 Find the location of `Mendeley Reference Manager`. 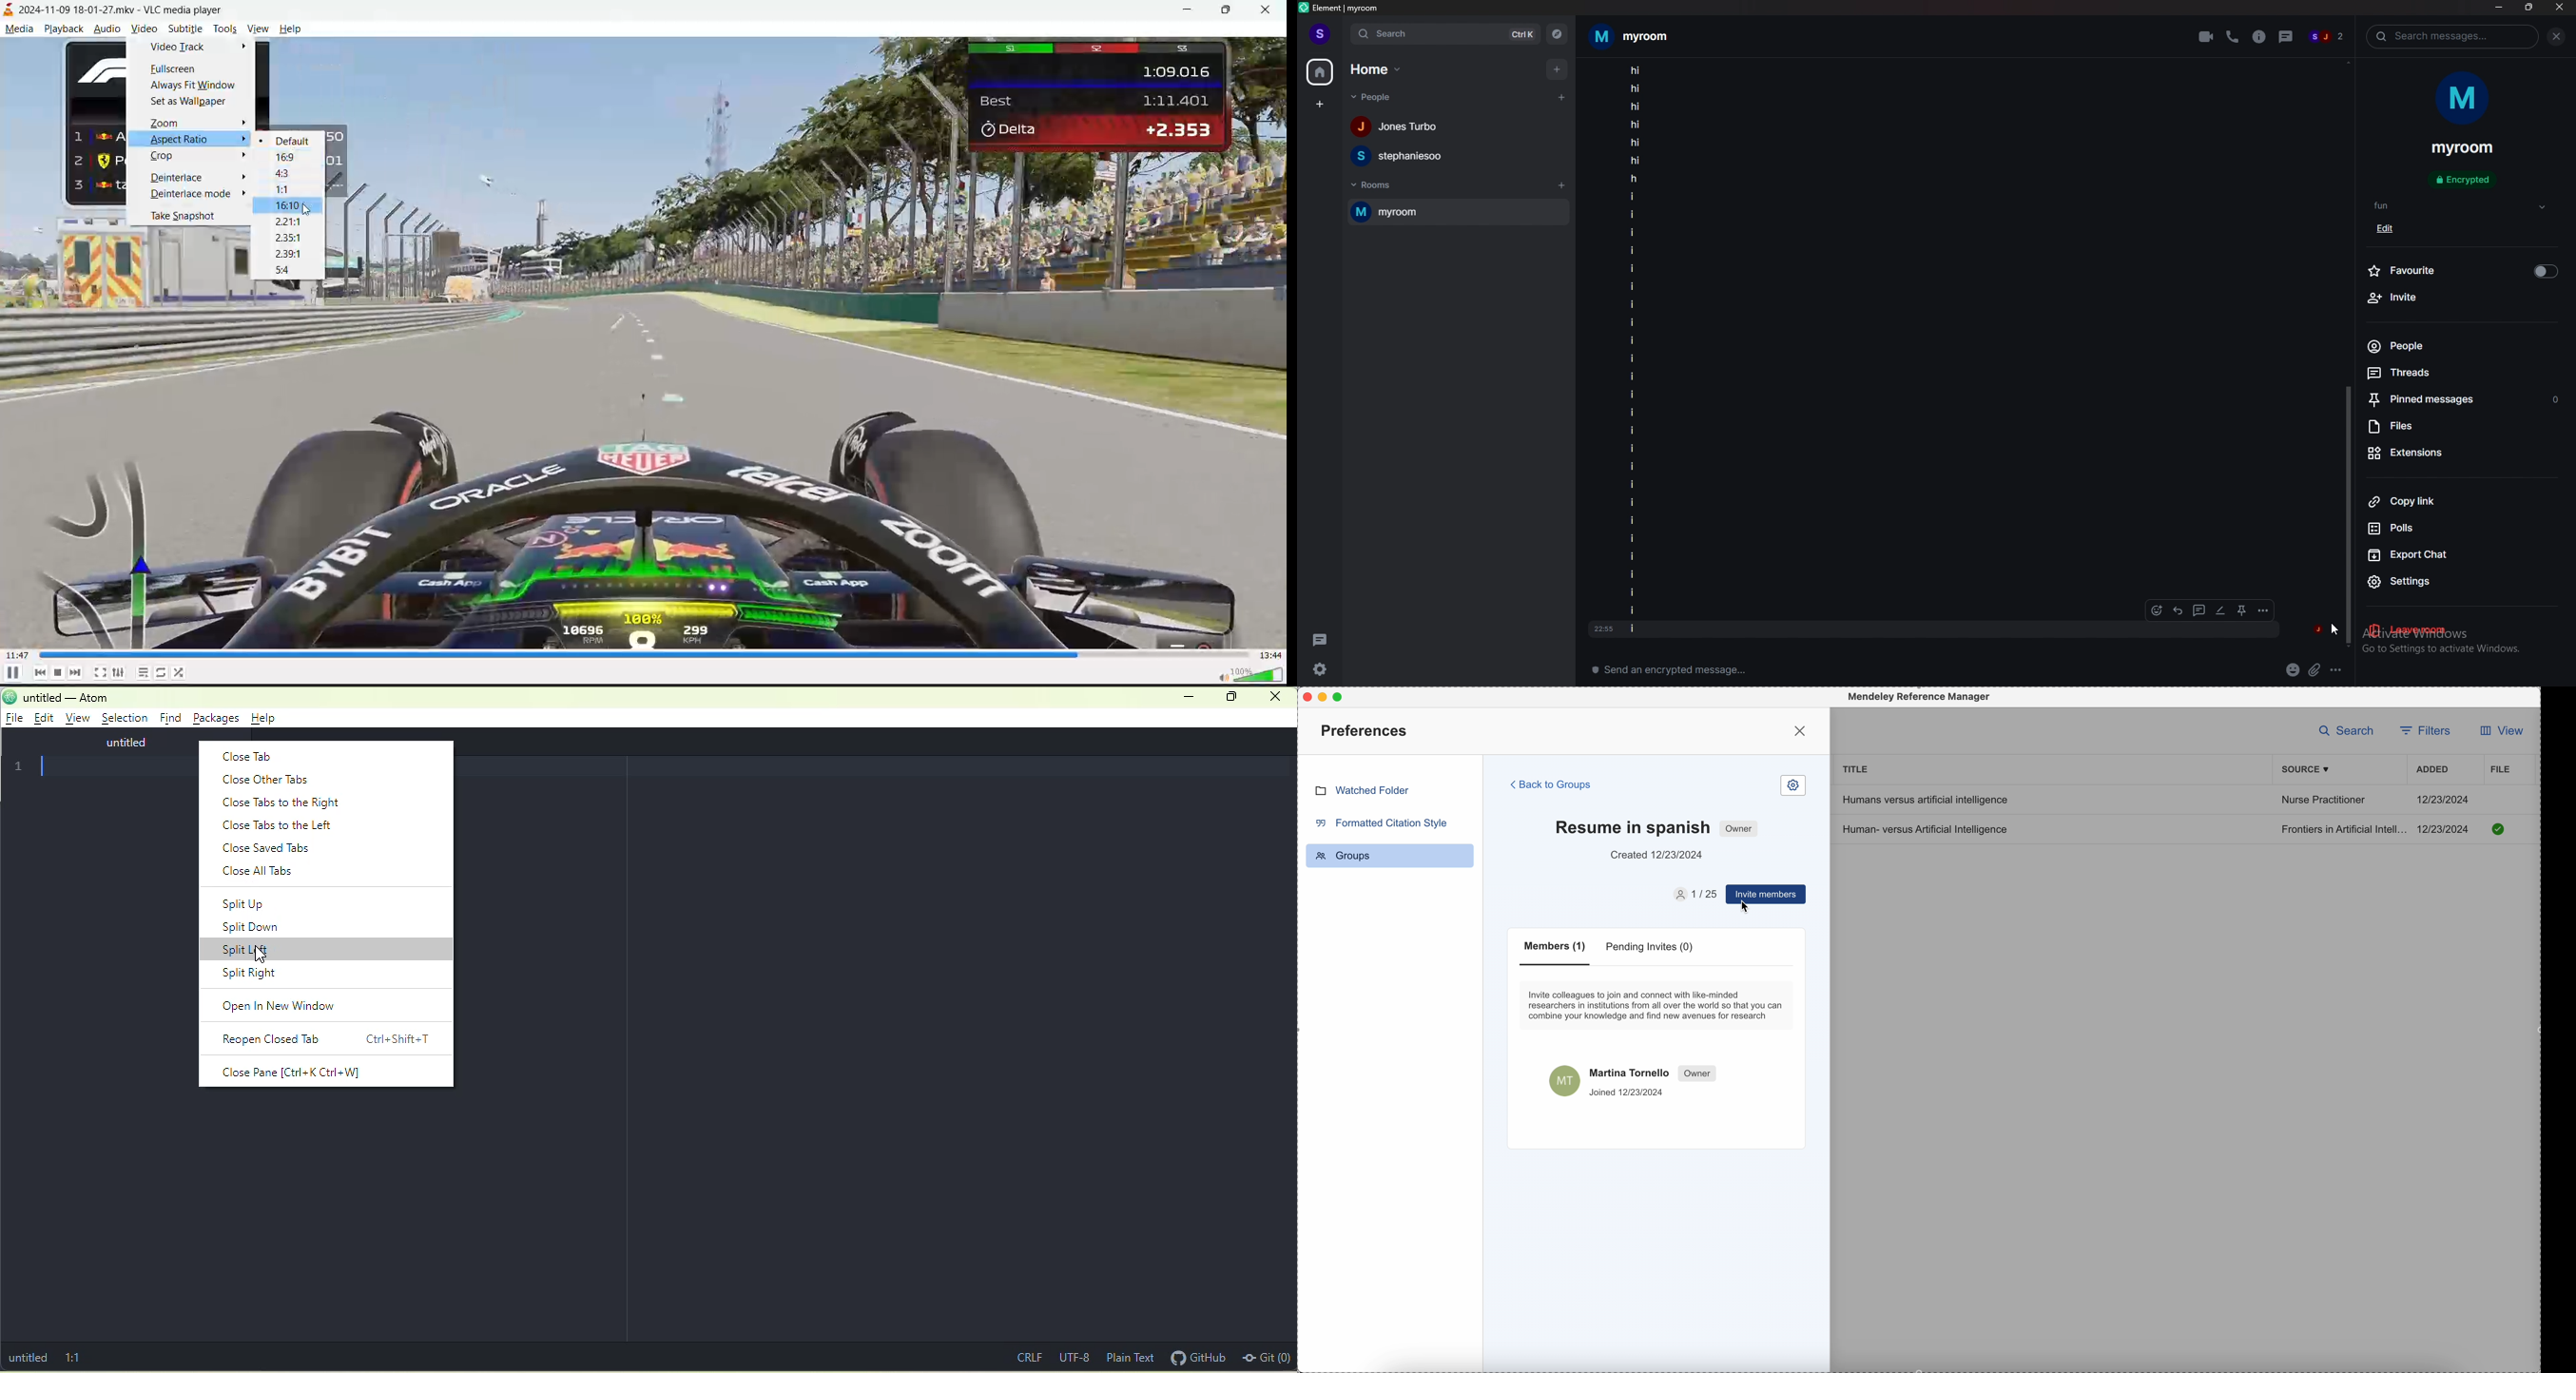

Mendeley Reference Manager is located at coordinates (1917, 697).